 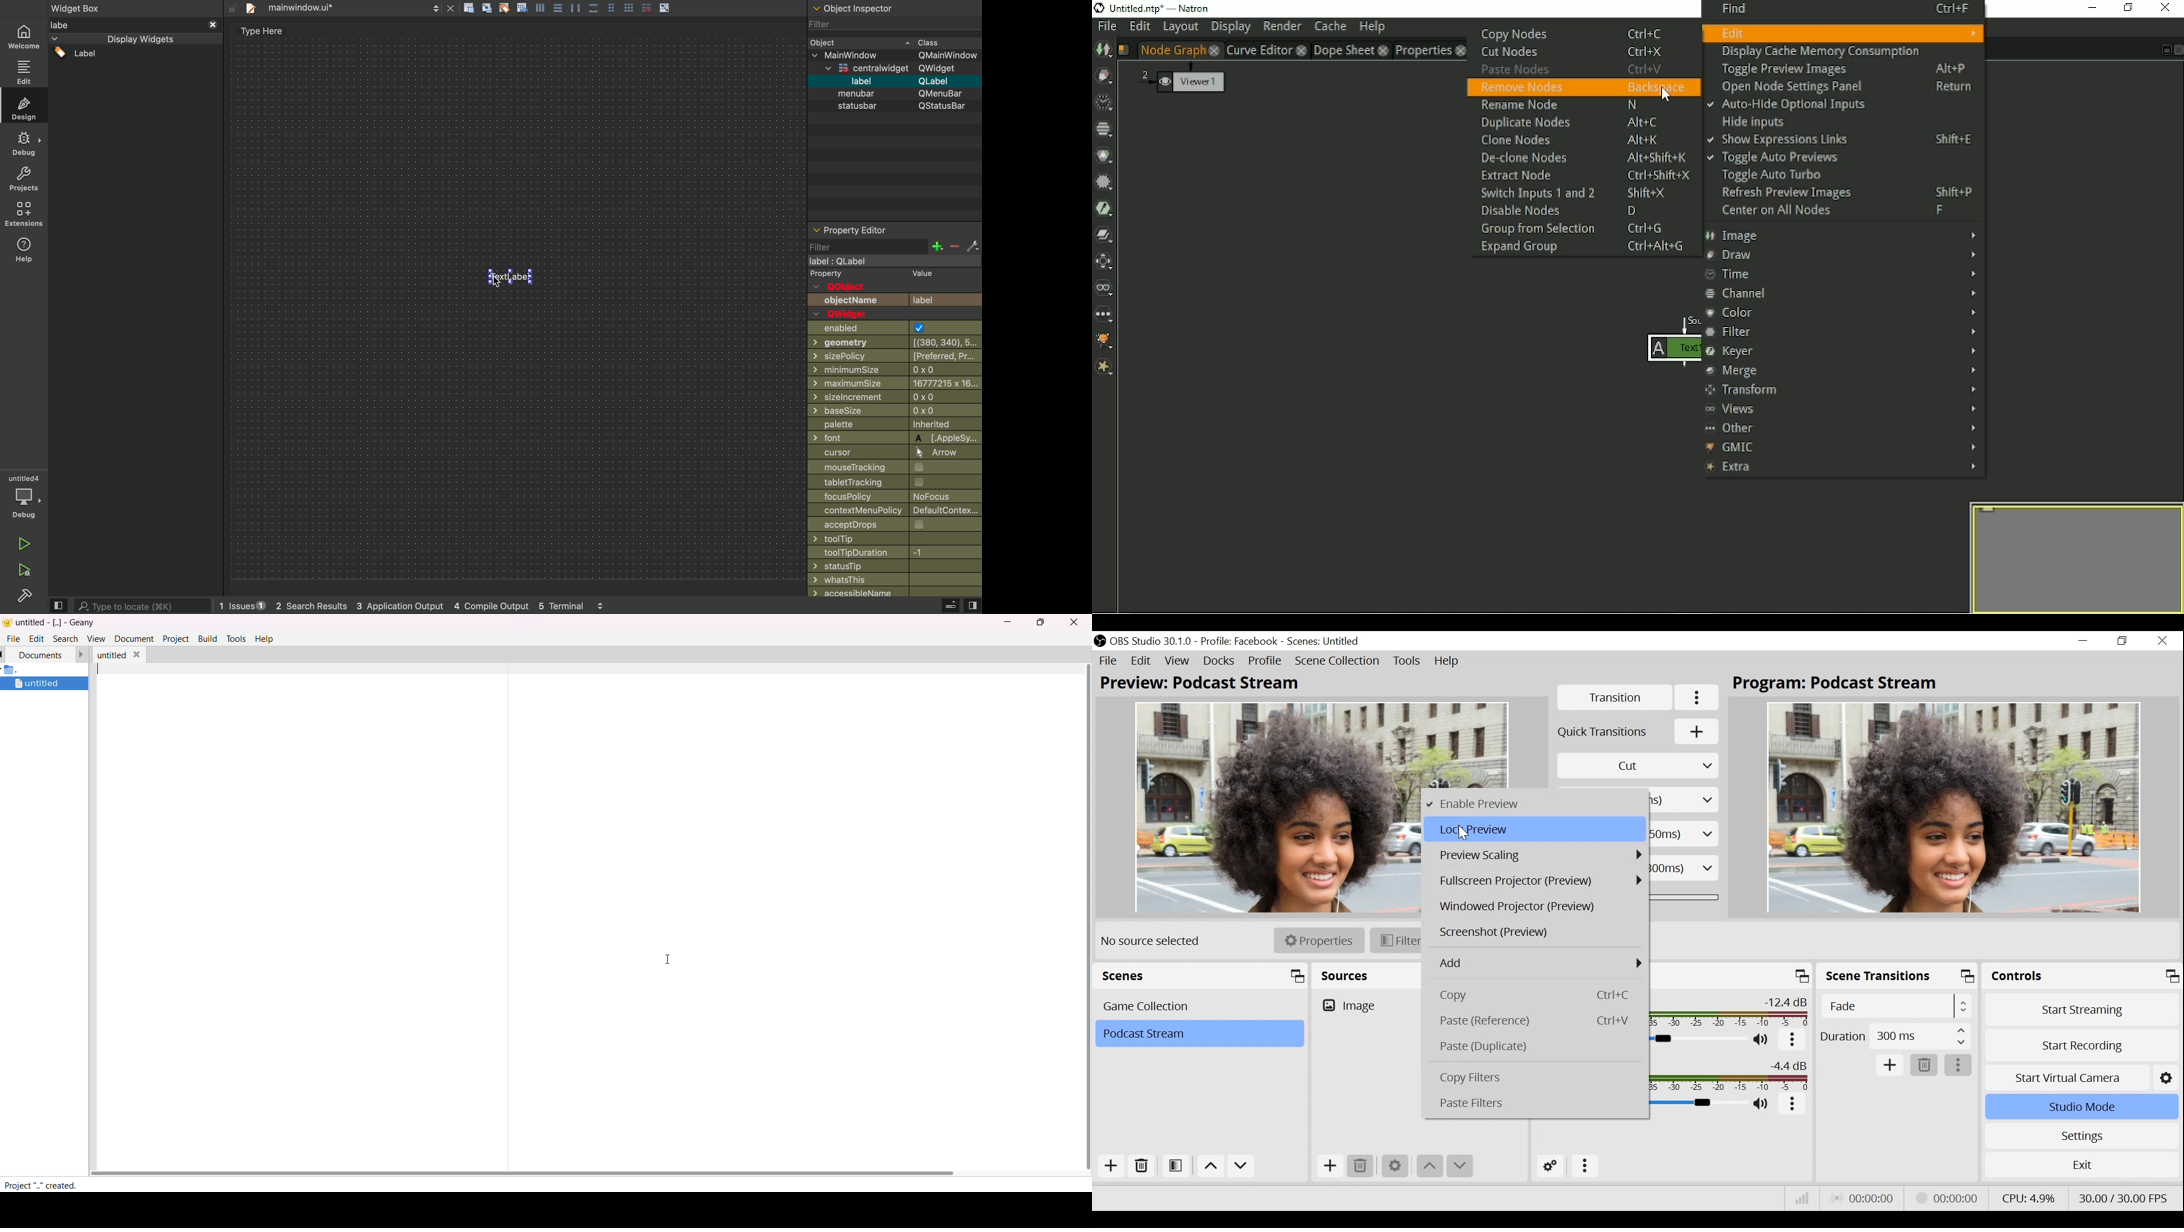 What do you see at coordinates (24, 105) in the screenshot?
I see `design` at bounding box center [24, 105].